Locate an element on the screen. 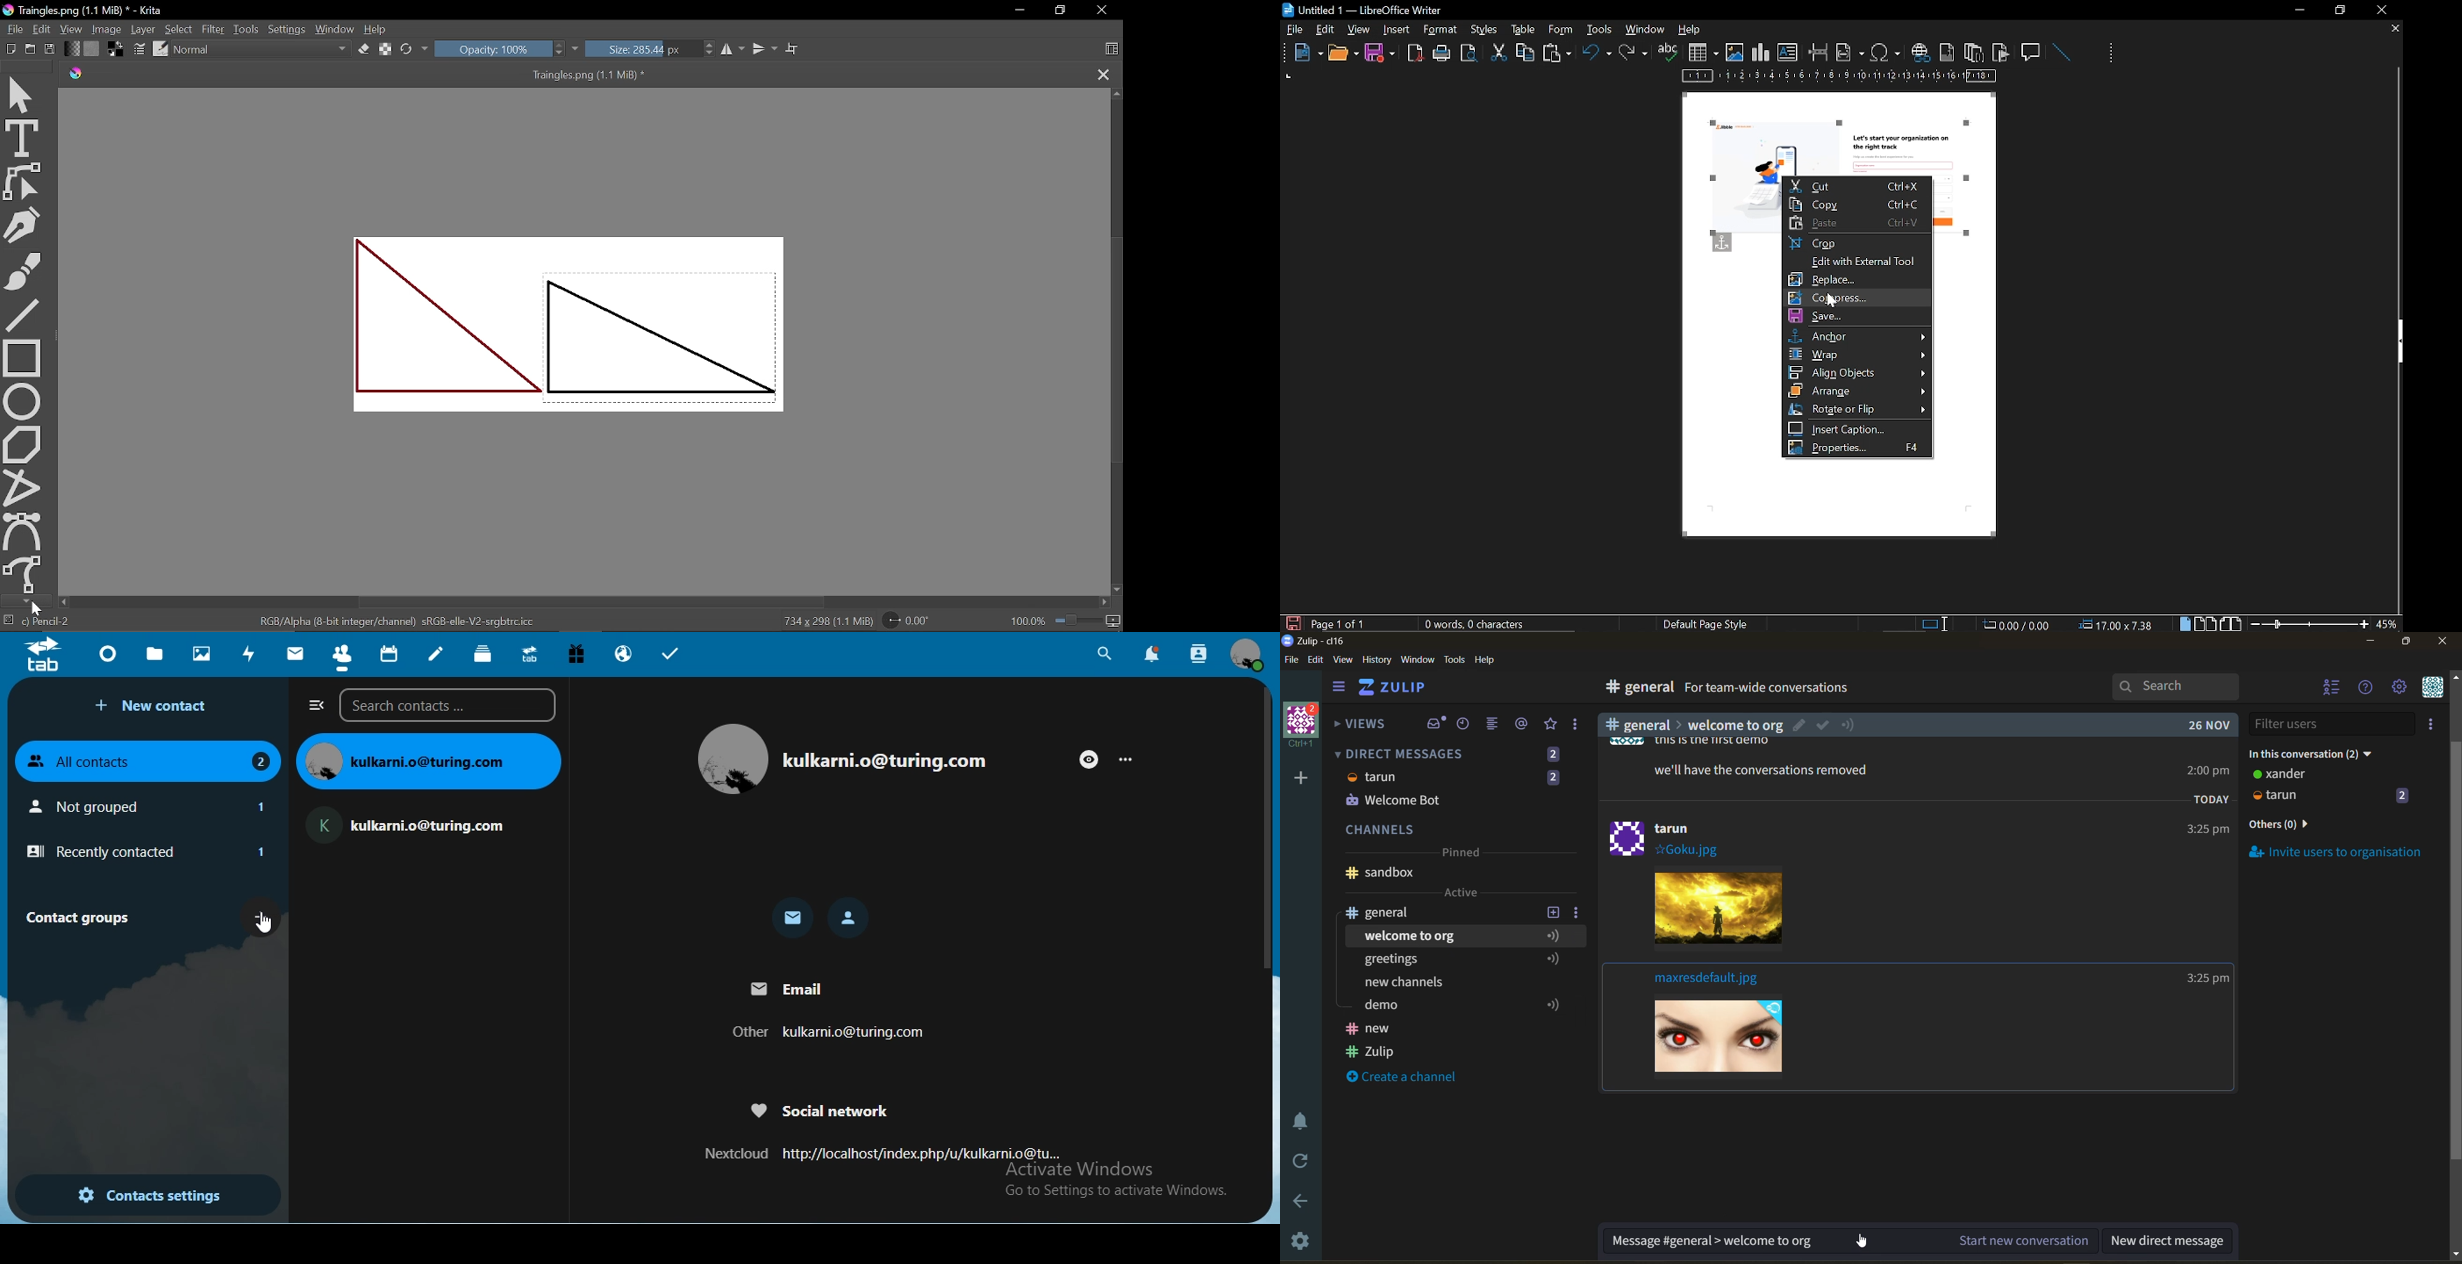  kulkarni.o@turing.com is located at coordinates (884, 761).